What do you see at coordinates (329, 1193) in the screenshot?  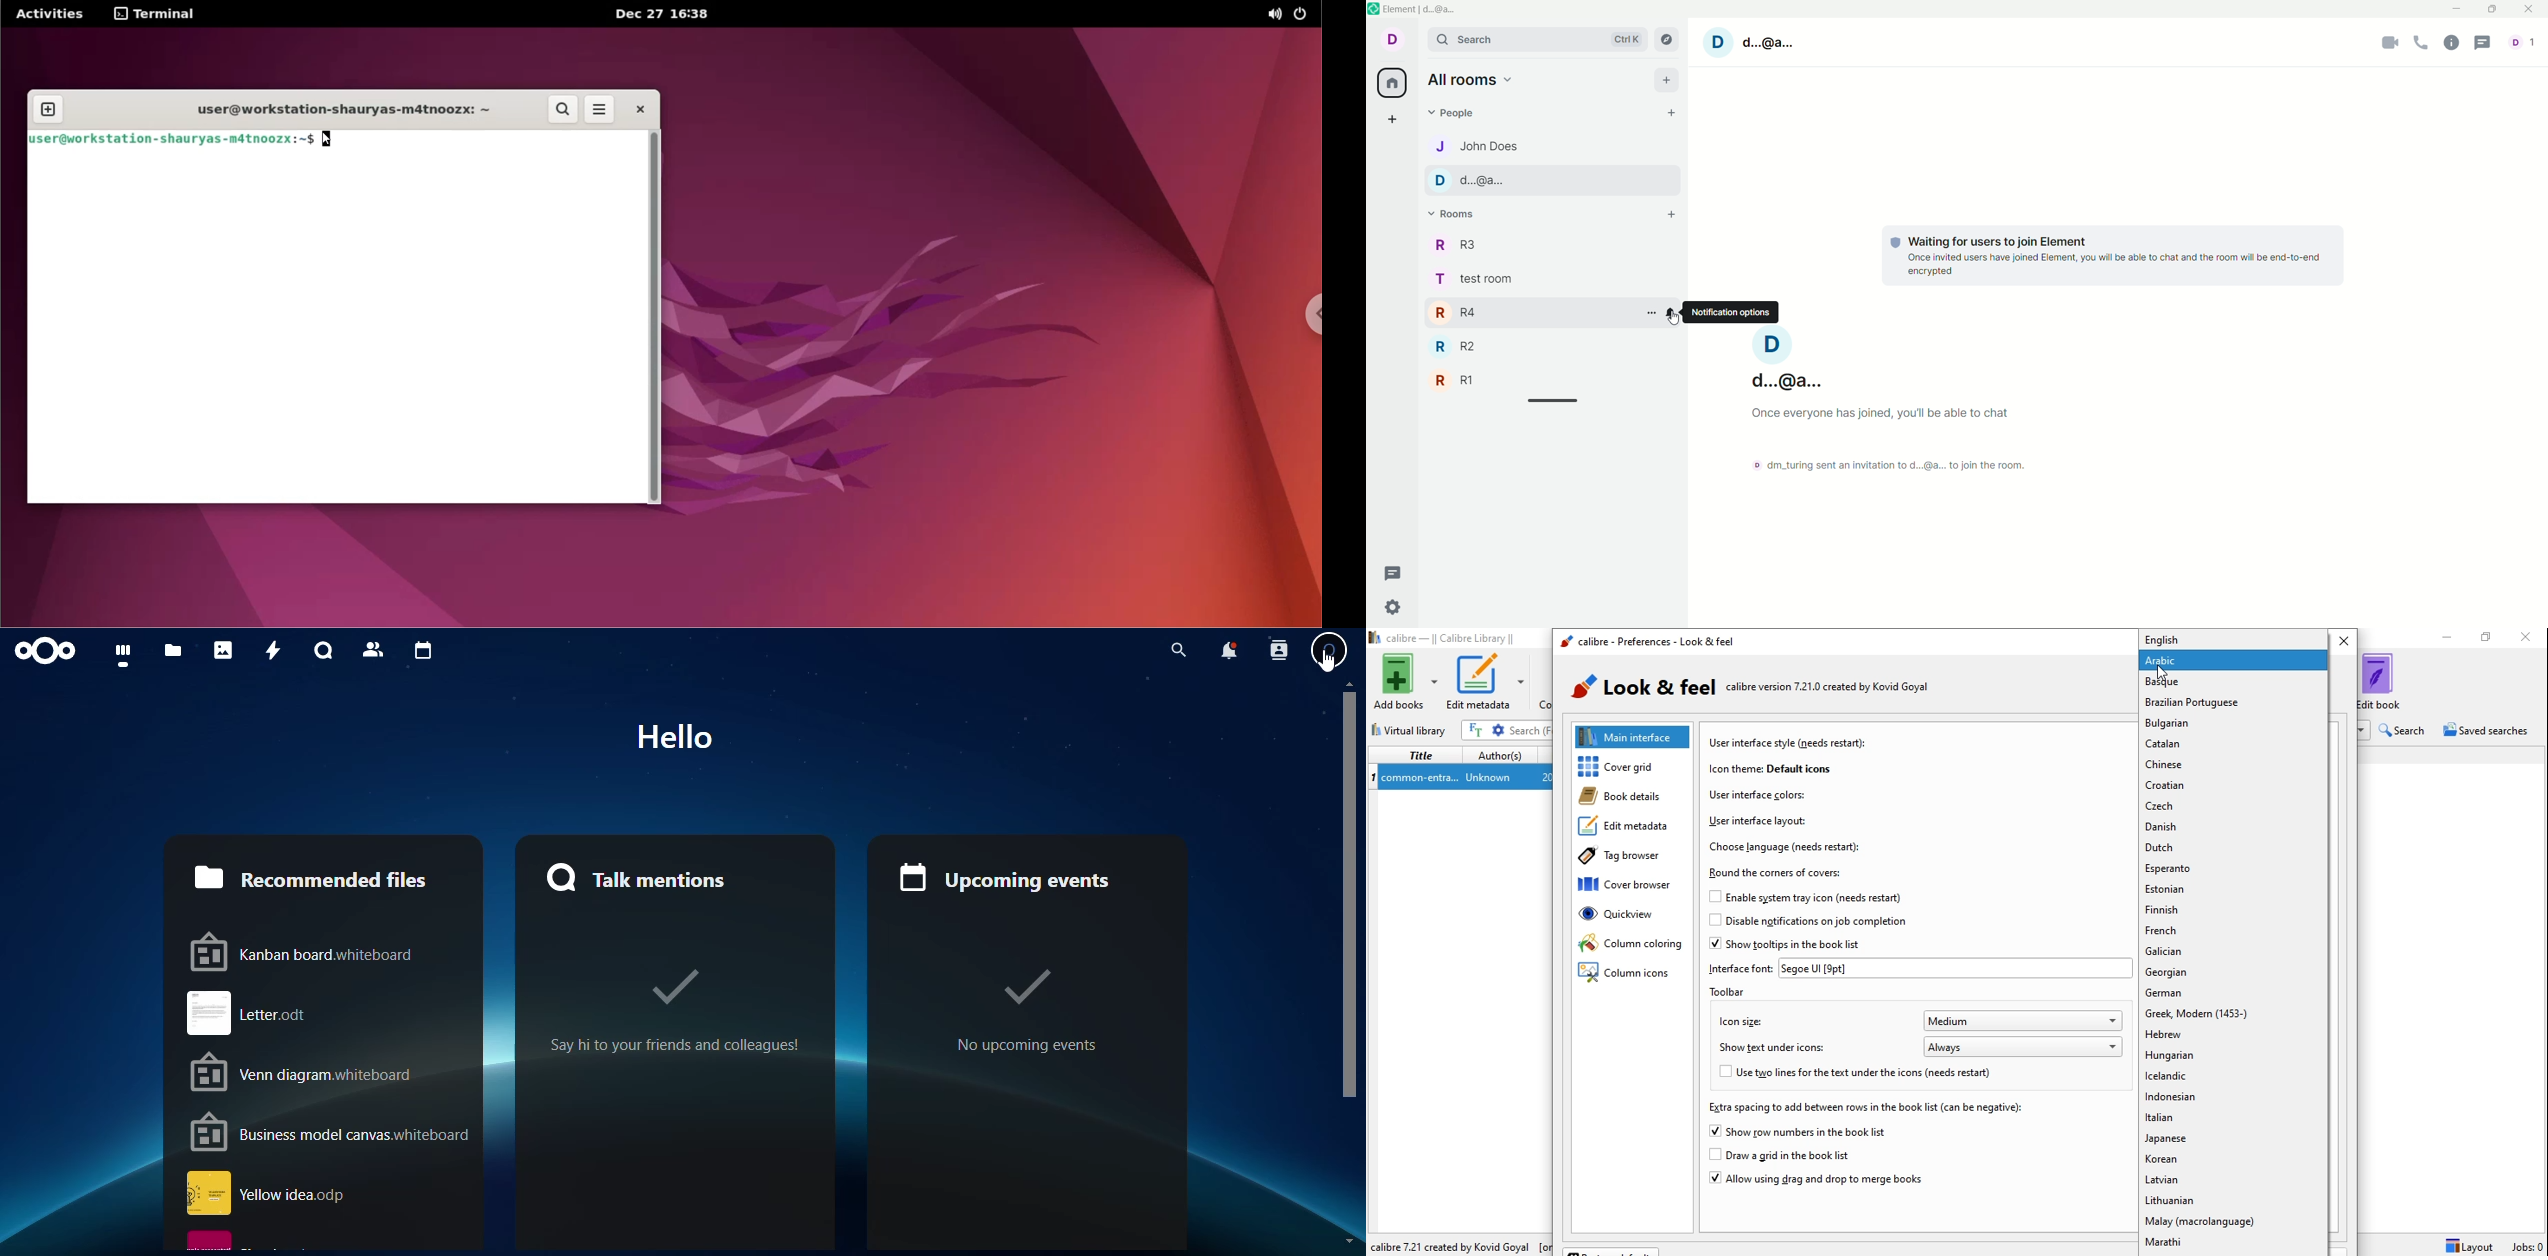 I see `Yellow idea.odp` at bounding box center [329, 1193].